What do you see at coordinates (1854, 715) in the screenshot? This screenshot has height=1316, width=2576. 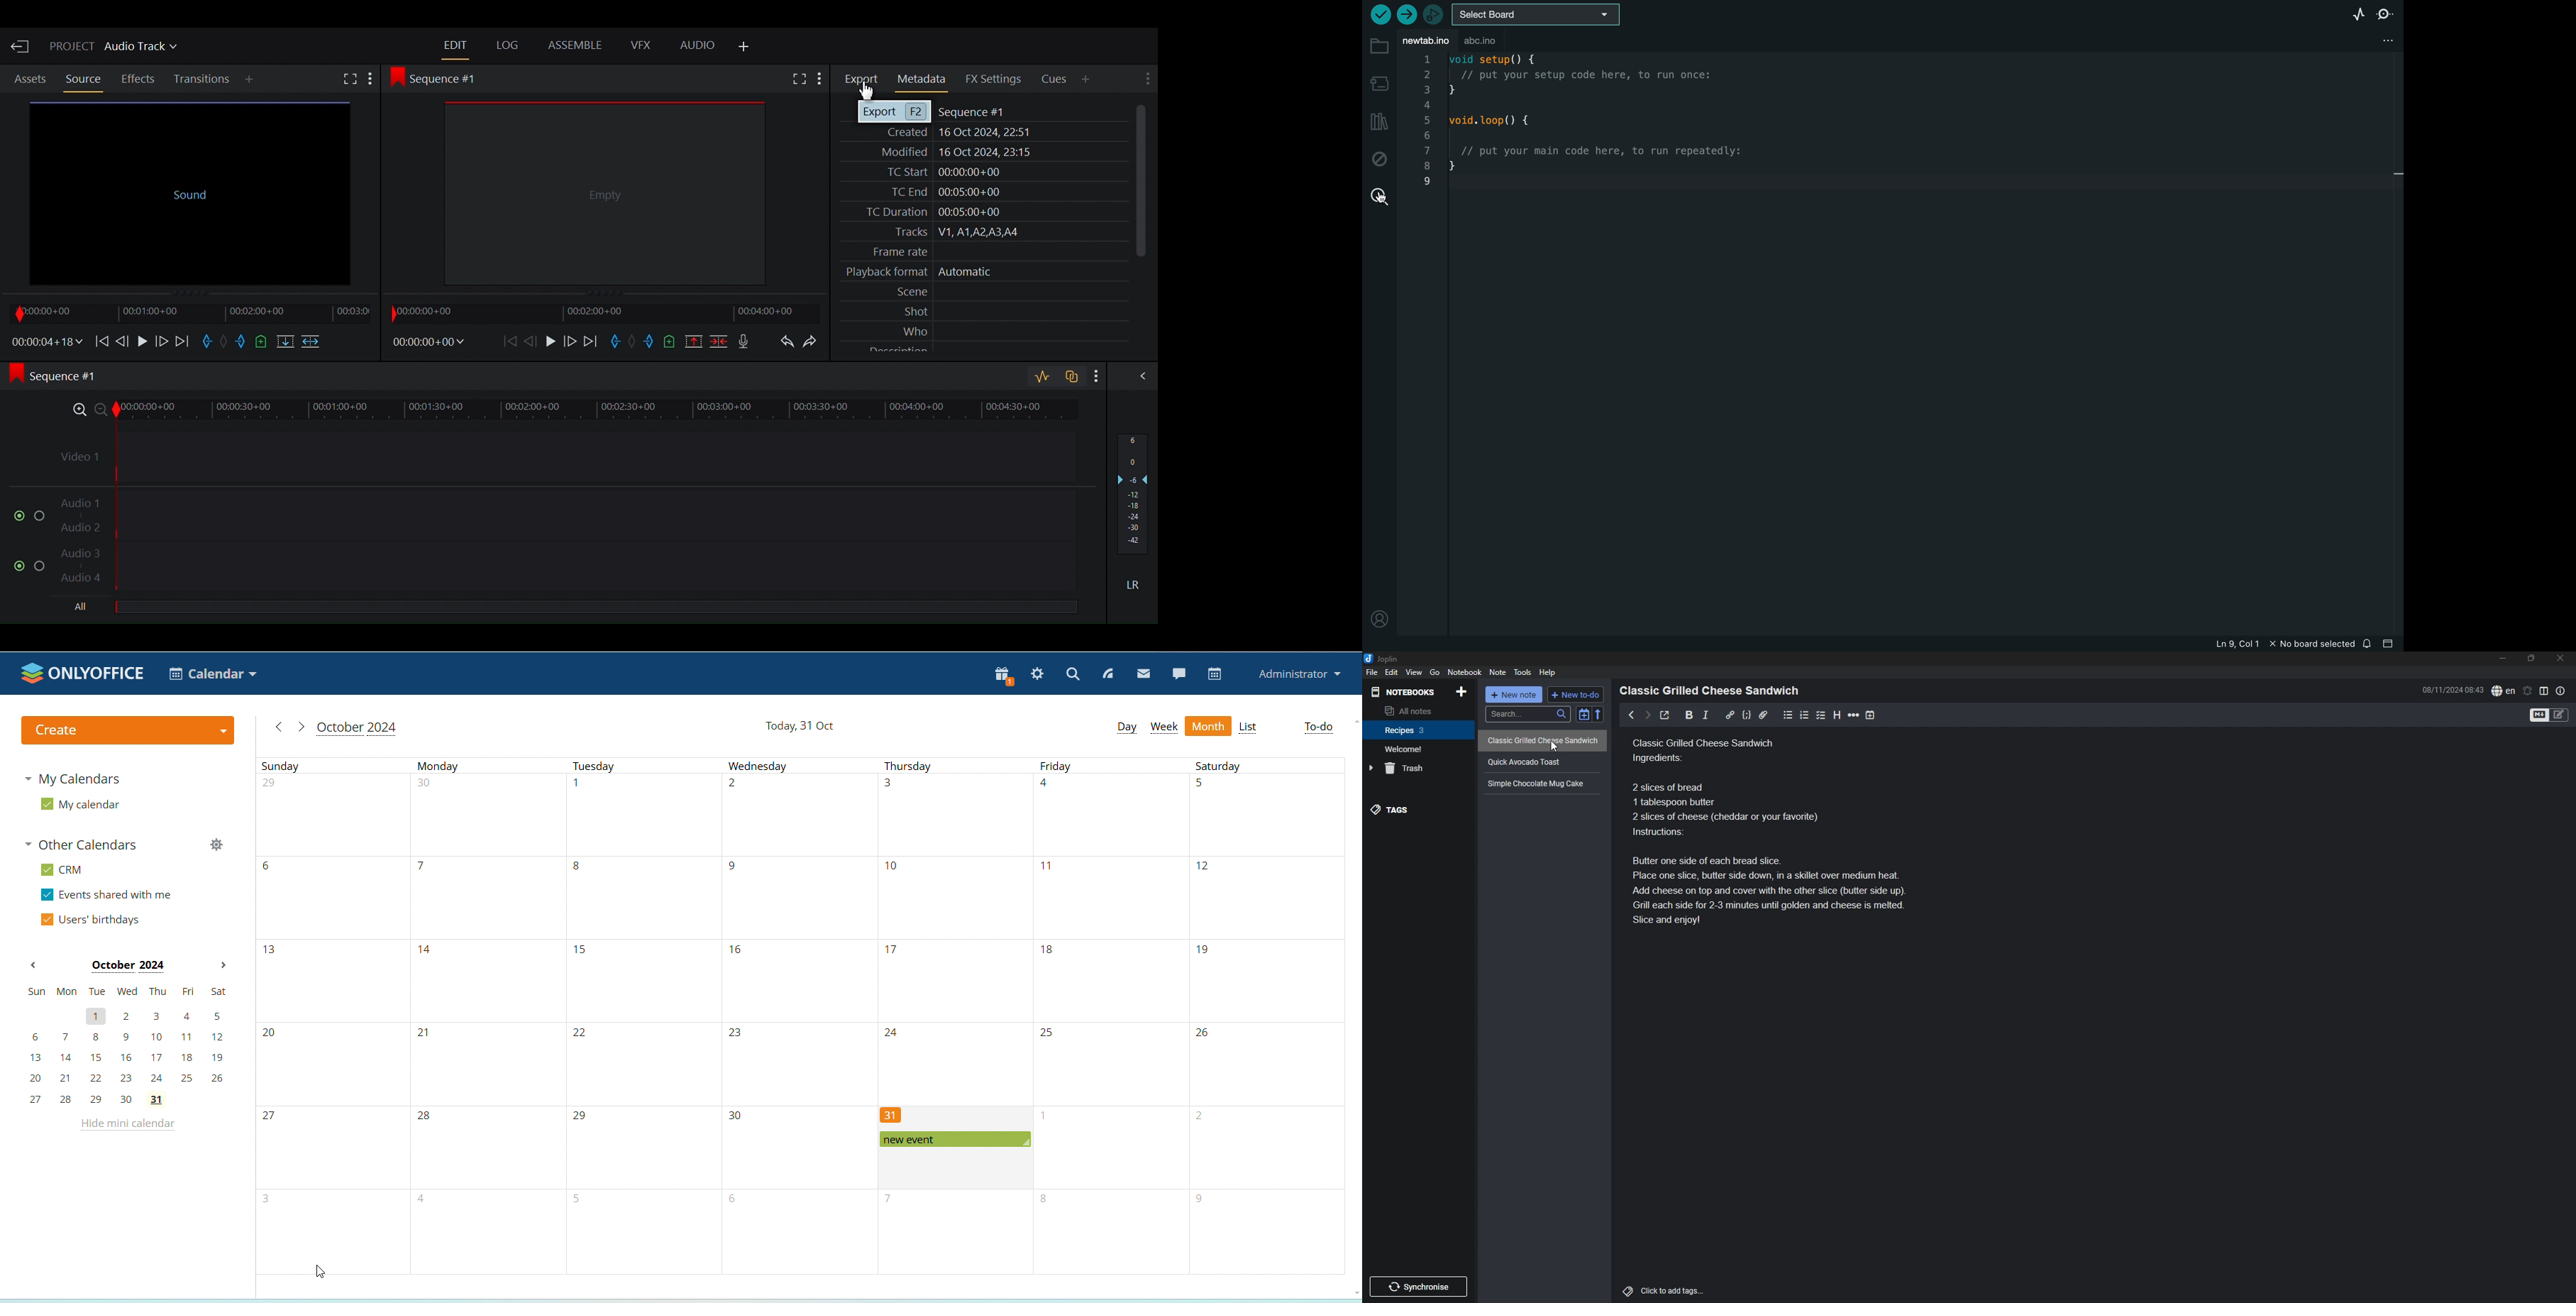 I see `horizontal rule` at bounding box center [1854, 715].